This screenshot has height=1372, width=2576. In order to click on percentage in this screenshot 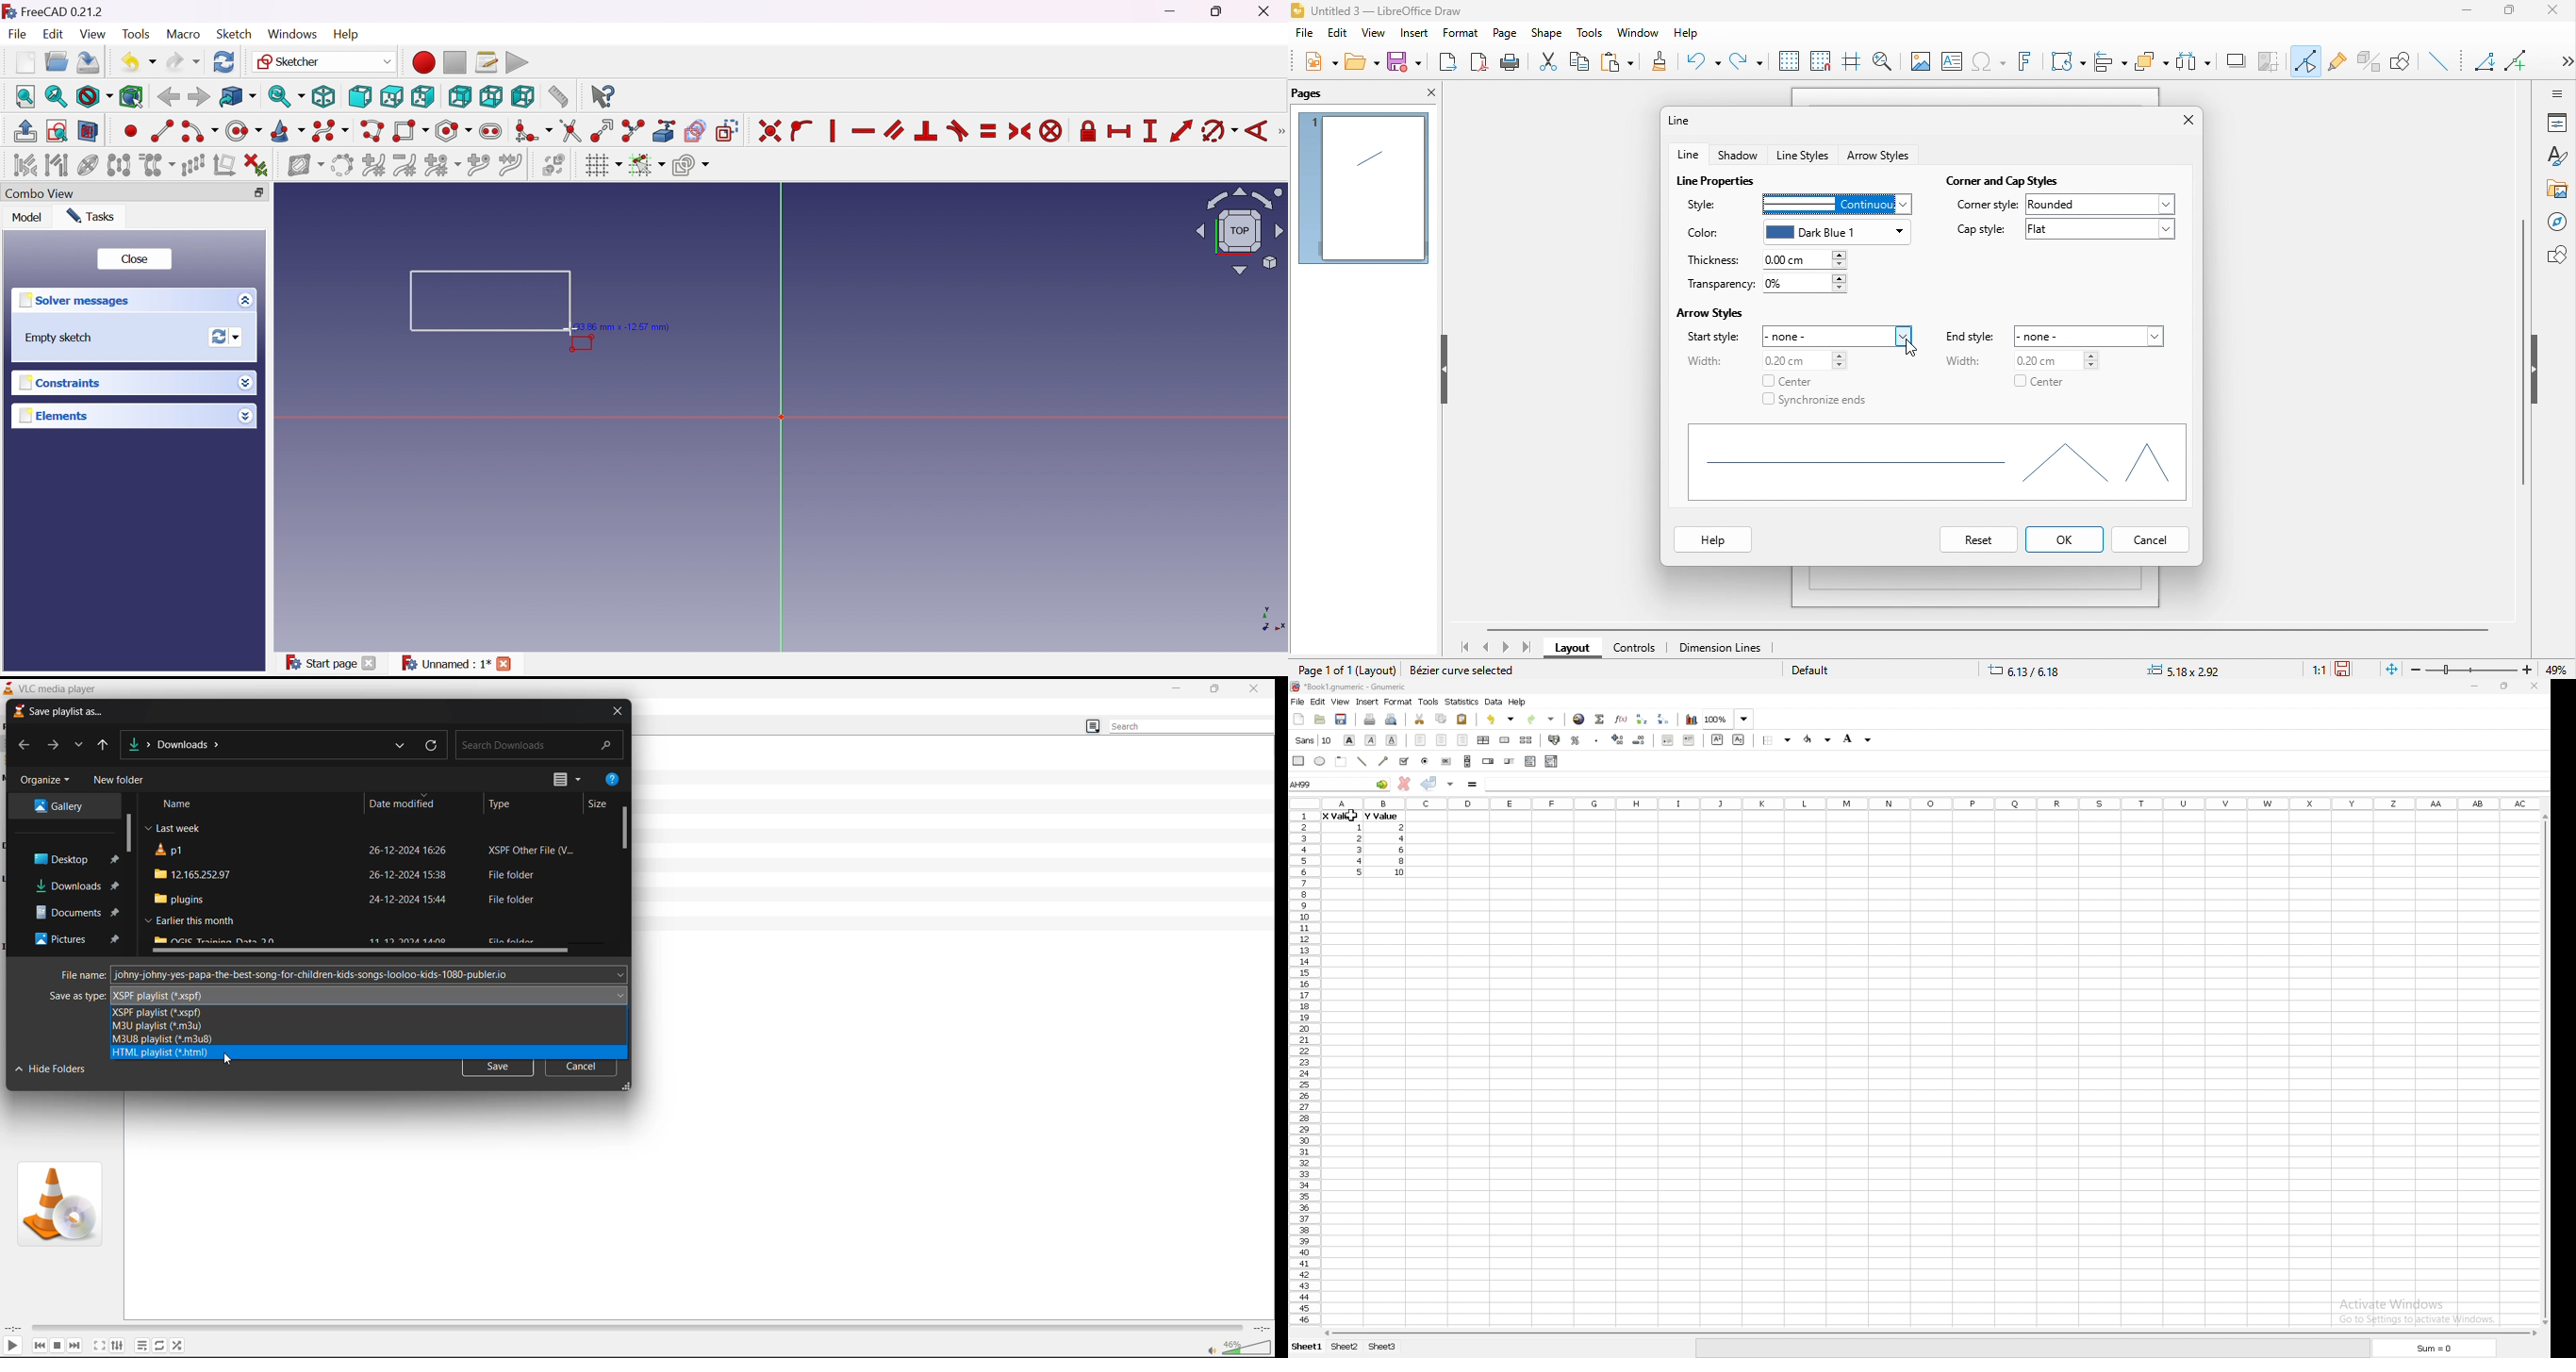, I will do `click(1575, 740)`.